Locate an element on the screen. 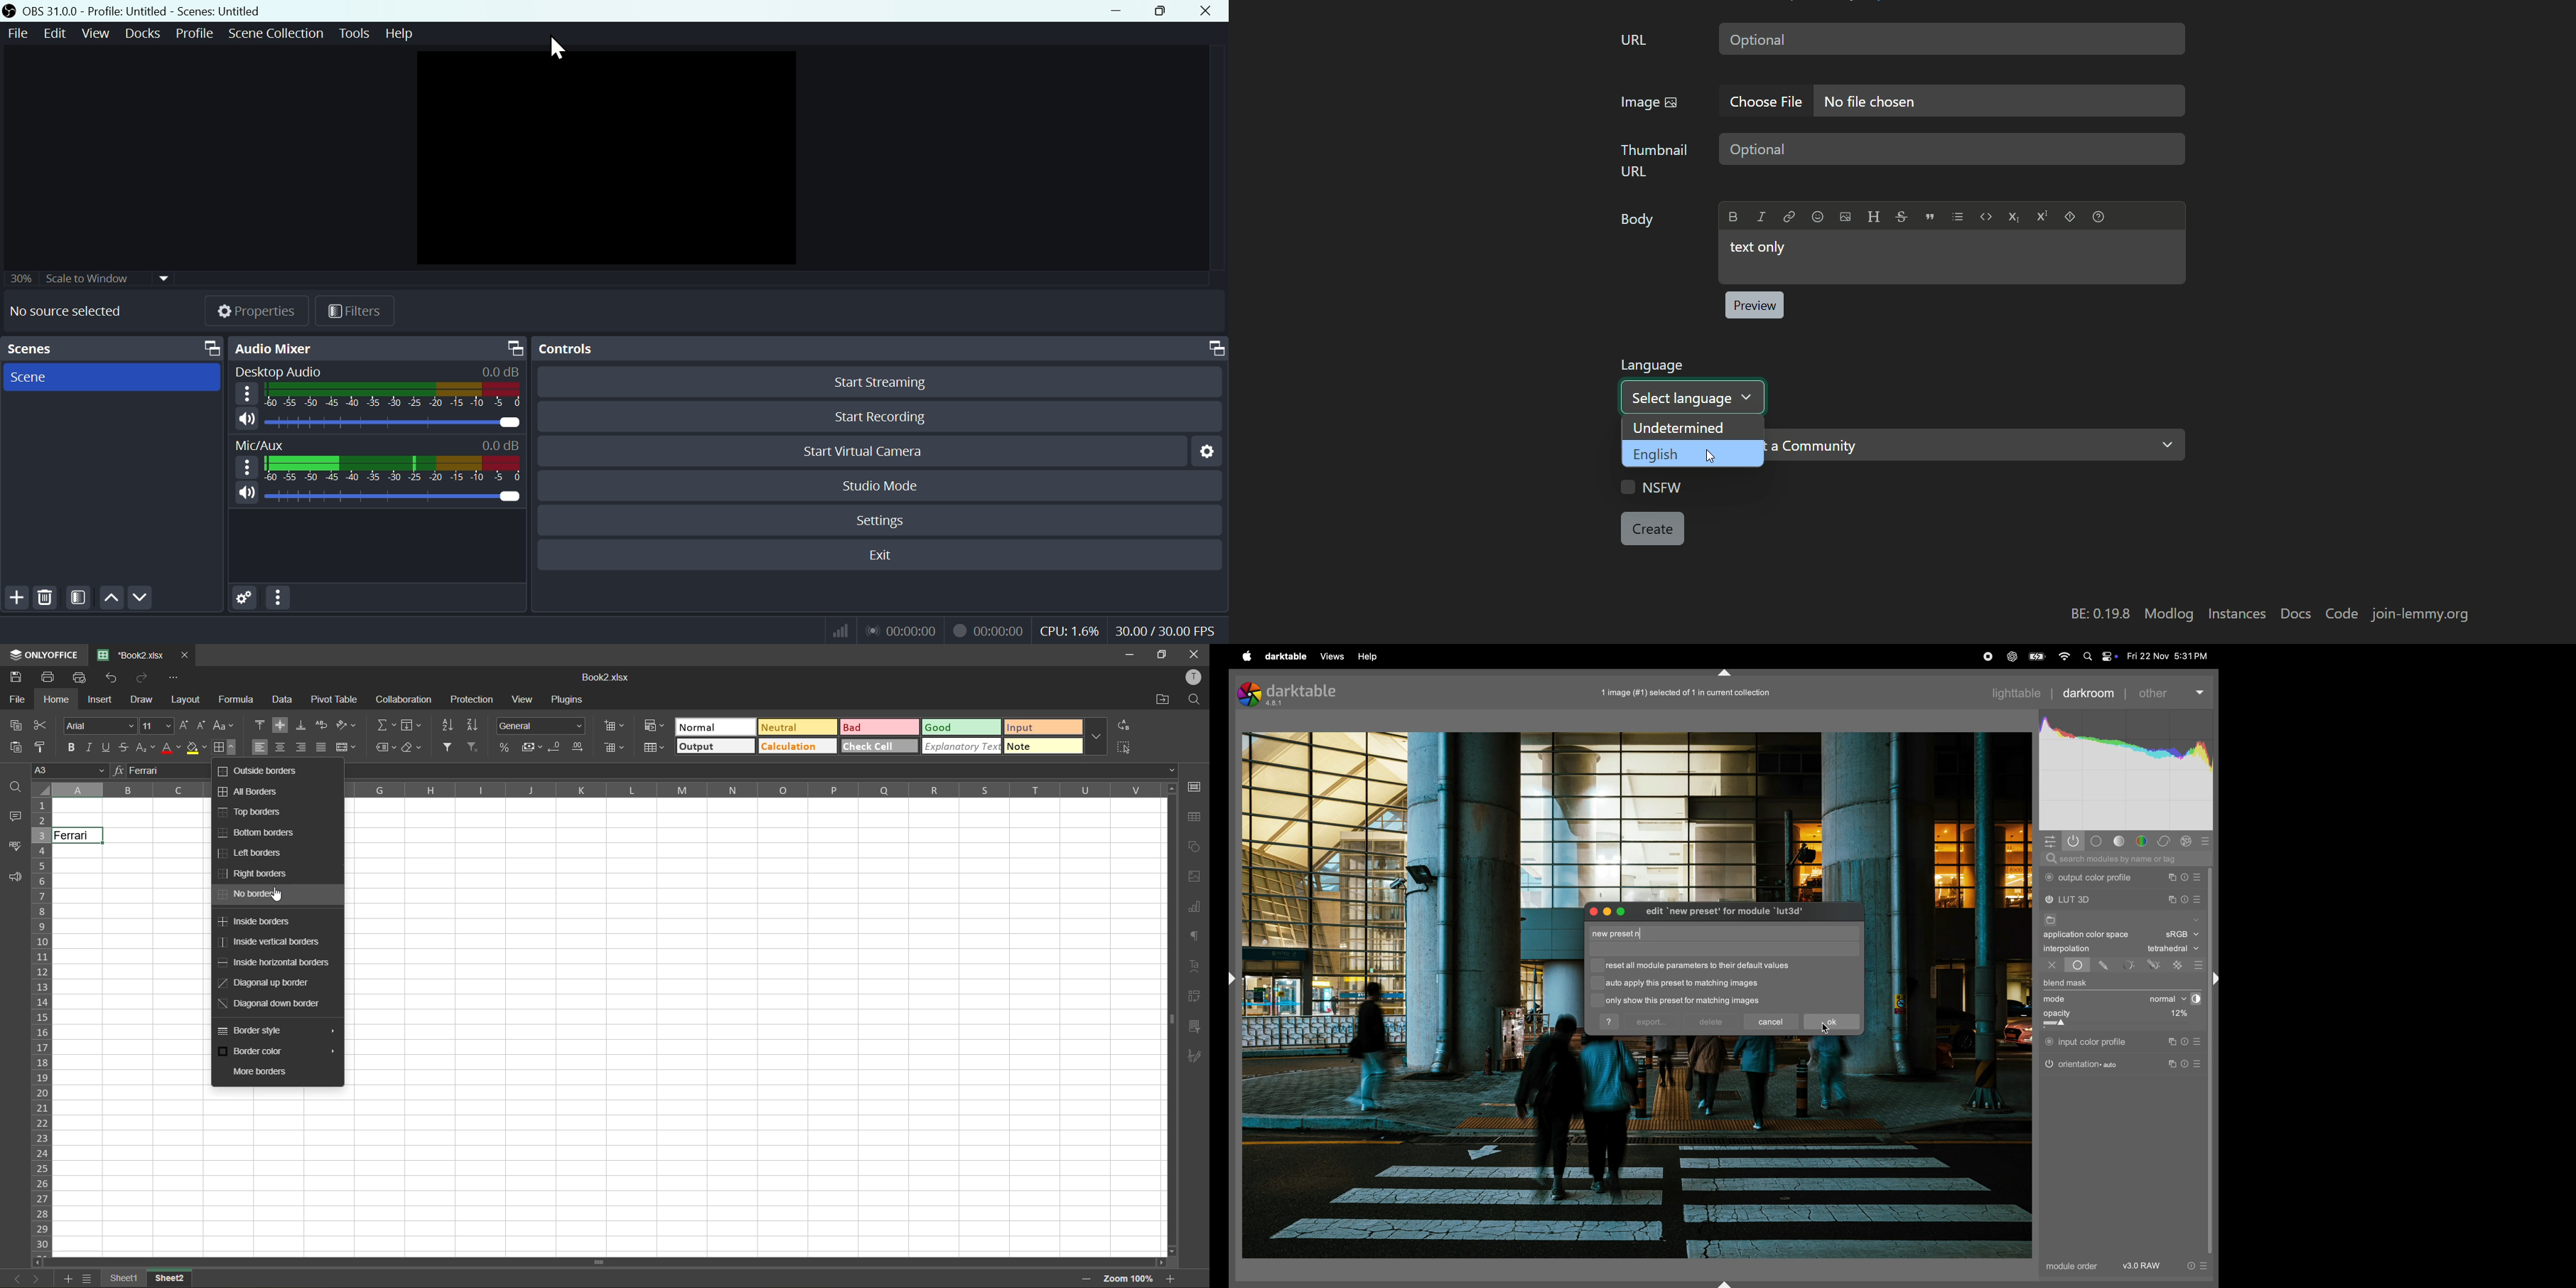 The height and width of the screenshot is (1288, 2576). pivot table is located at coordinates (1194, 996).